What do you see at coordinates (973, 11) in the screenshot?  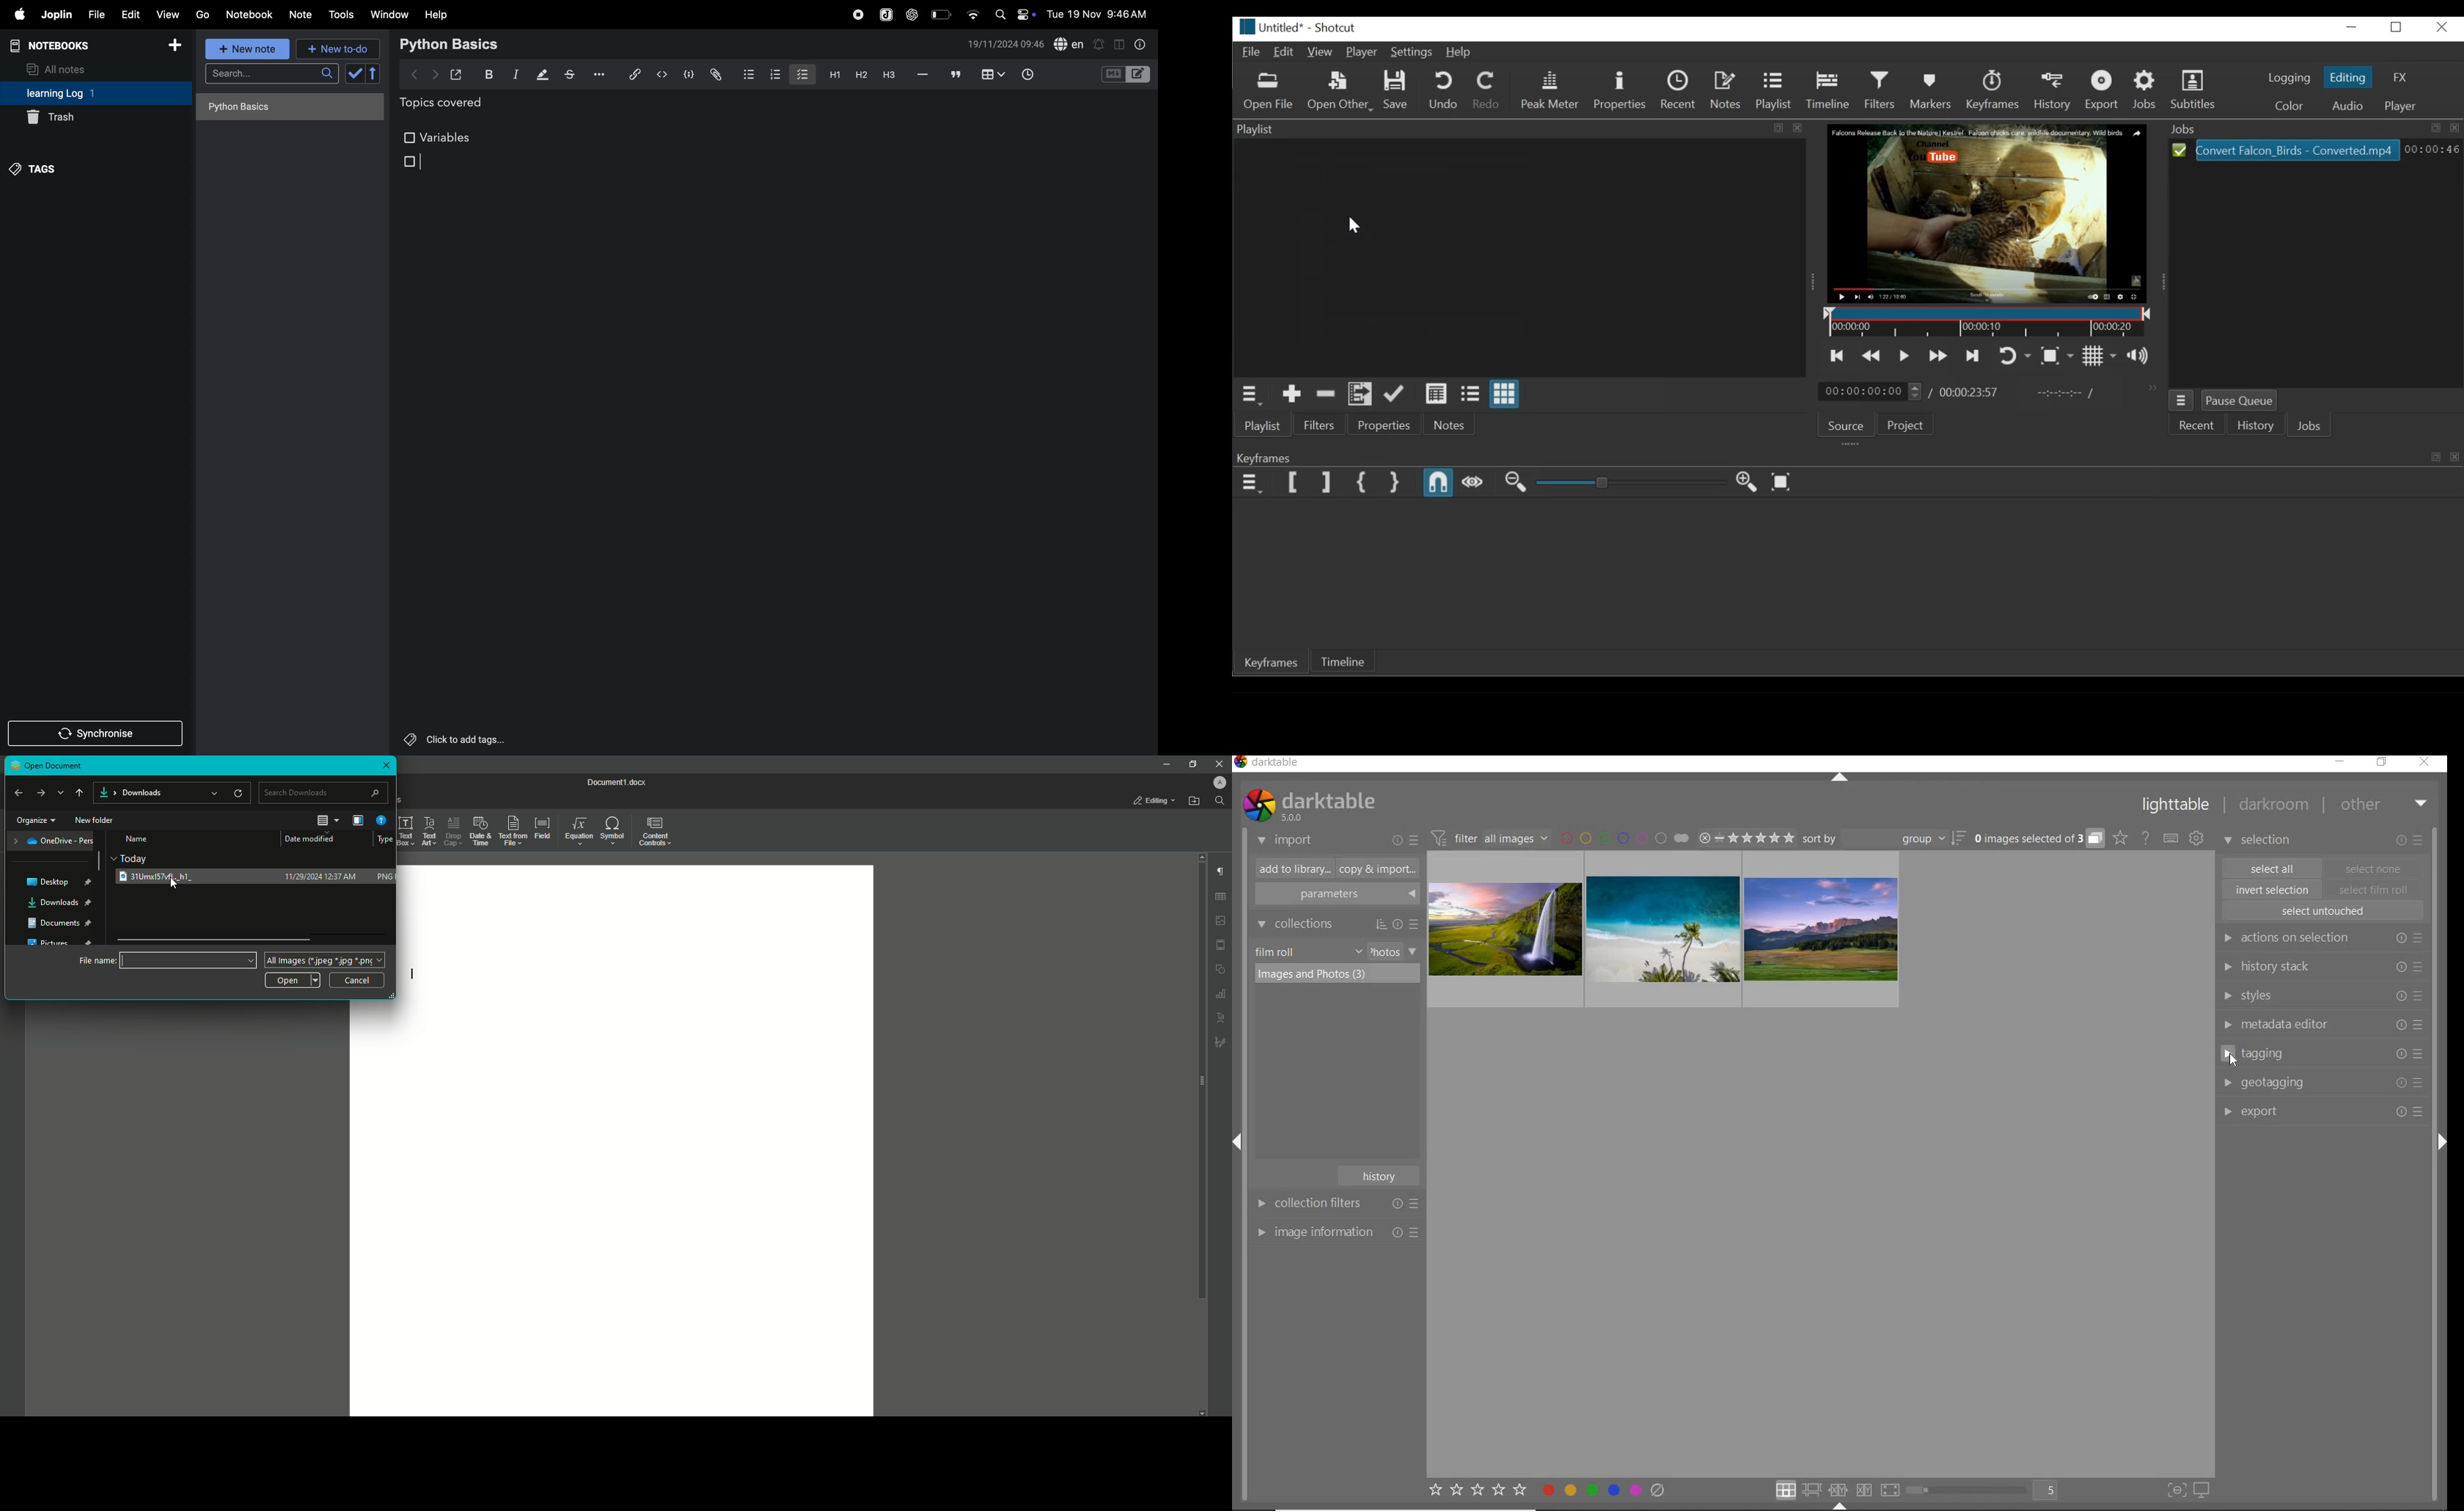 I see `wifi` at bounding box center [973, 11].